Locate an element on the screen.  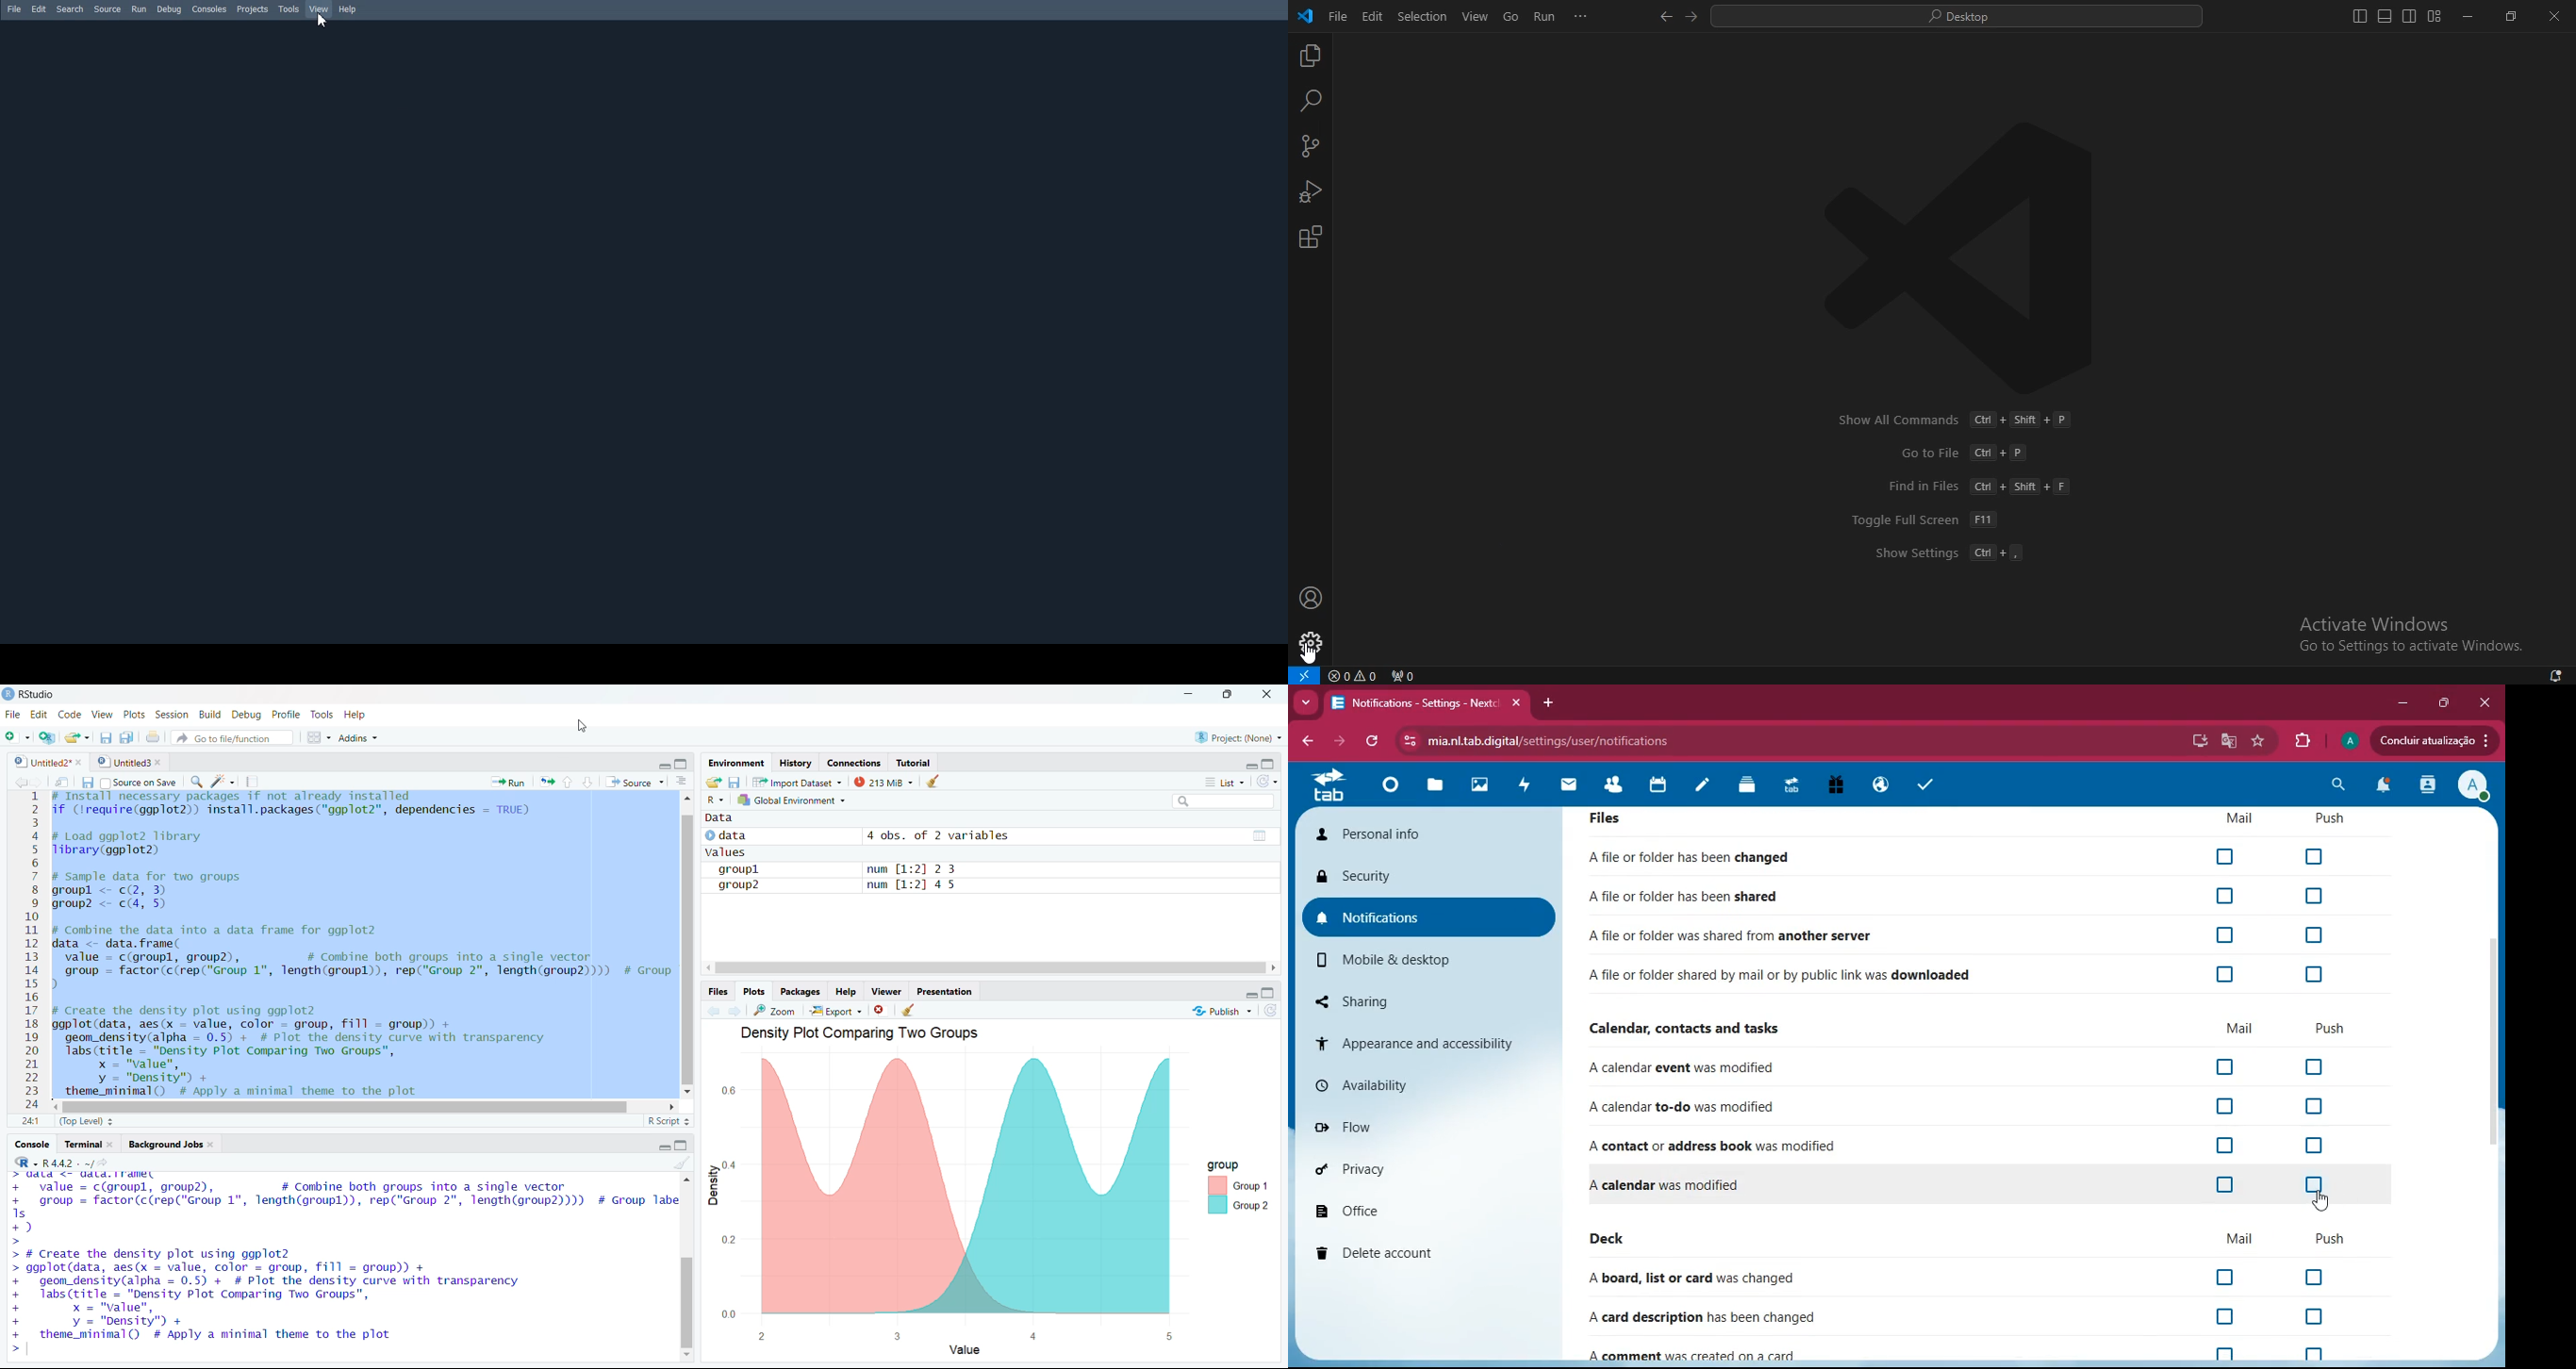
view is located at coordinates (101, 714).